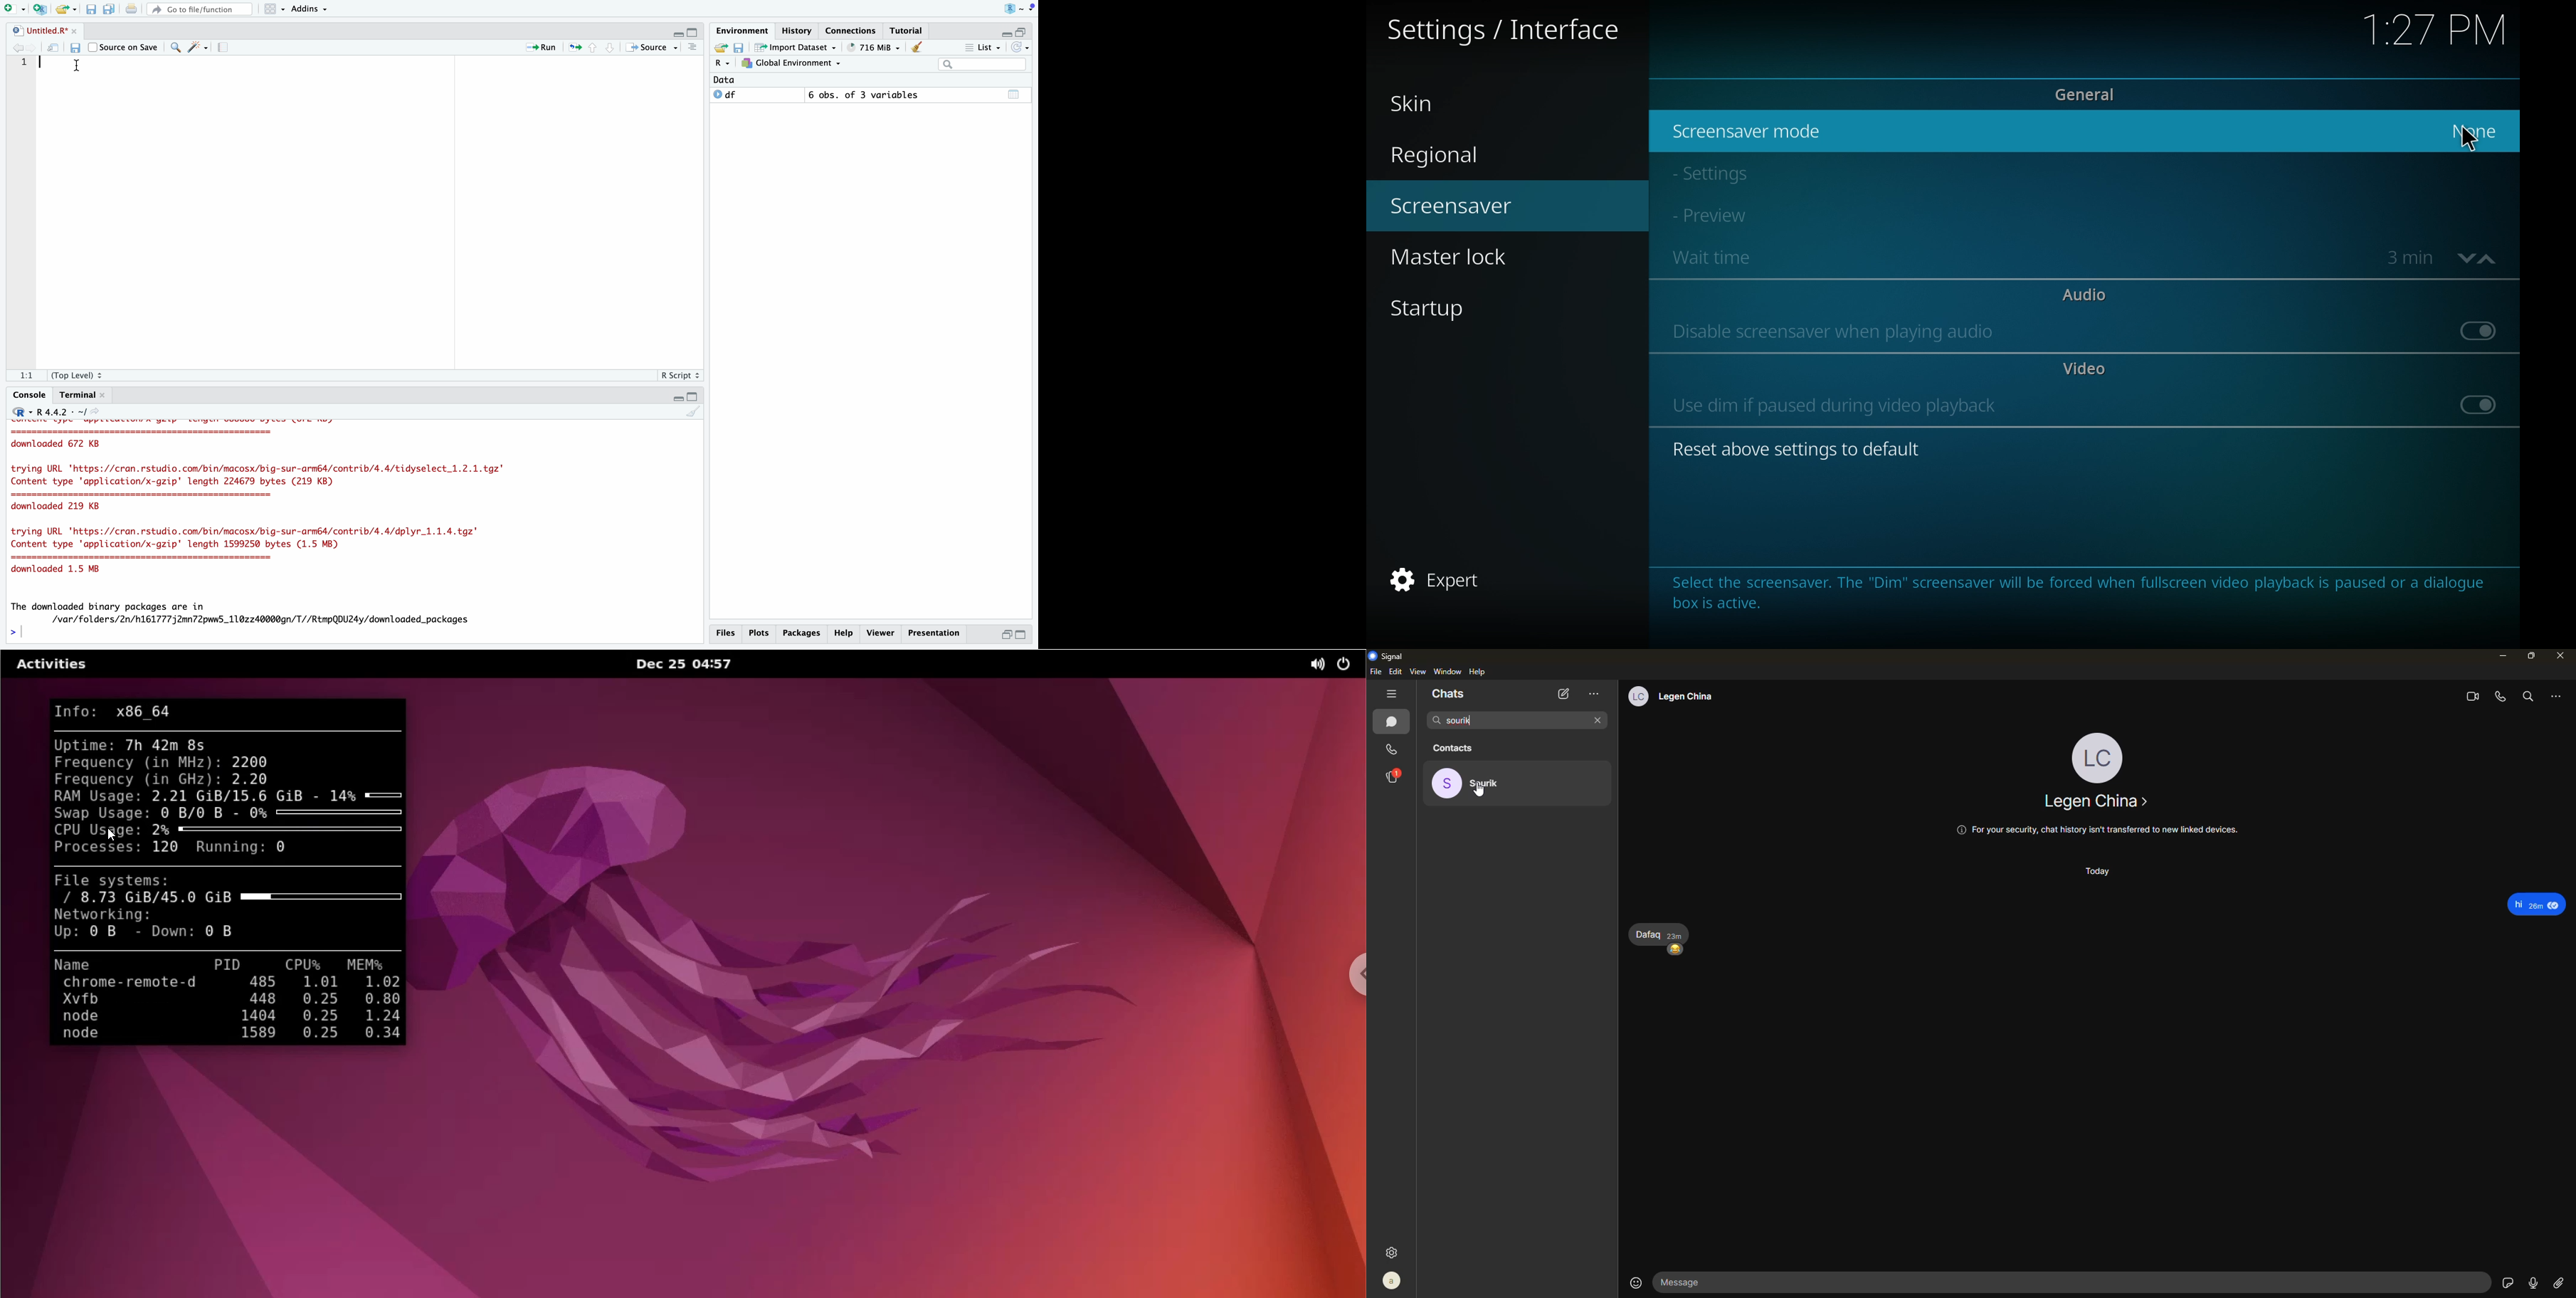  What do you see at coordinates (2092, 94) in the screenshot?
I see `general` at bounding box center [2092, 94].